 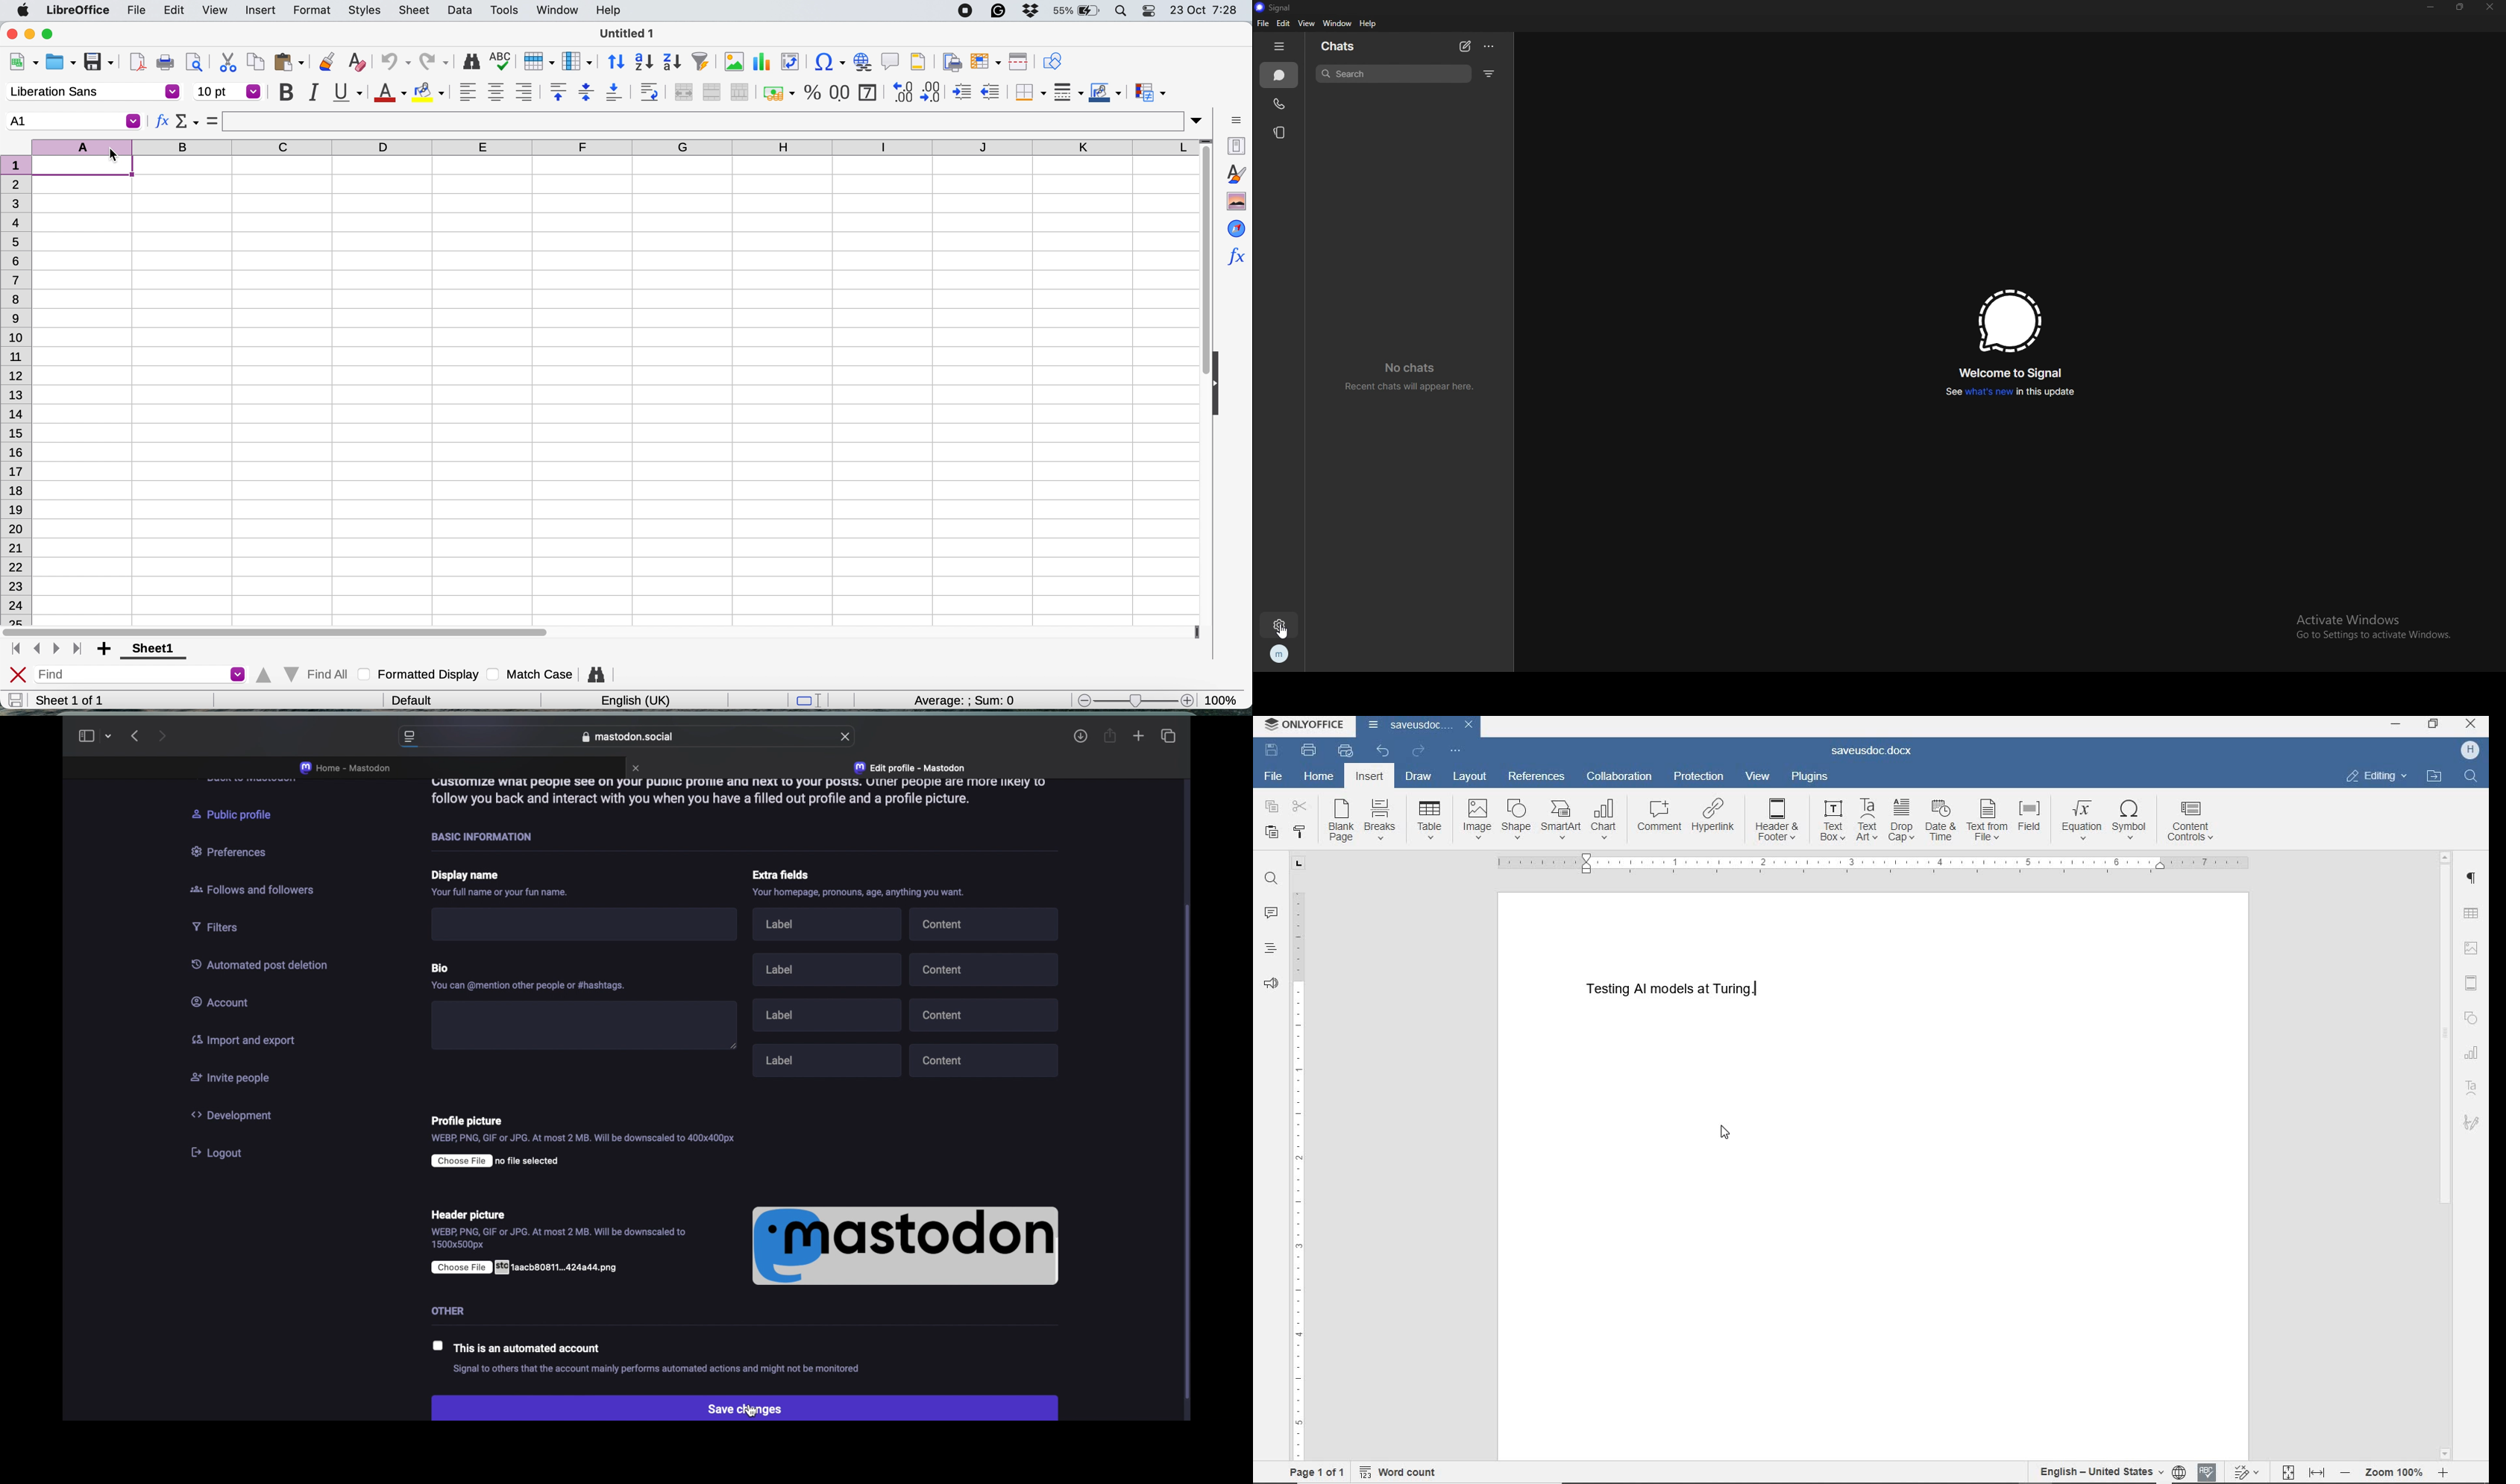 I want to click on find and replace, so click(x=594, y=676).